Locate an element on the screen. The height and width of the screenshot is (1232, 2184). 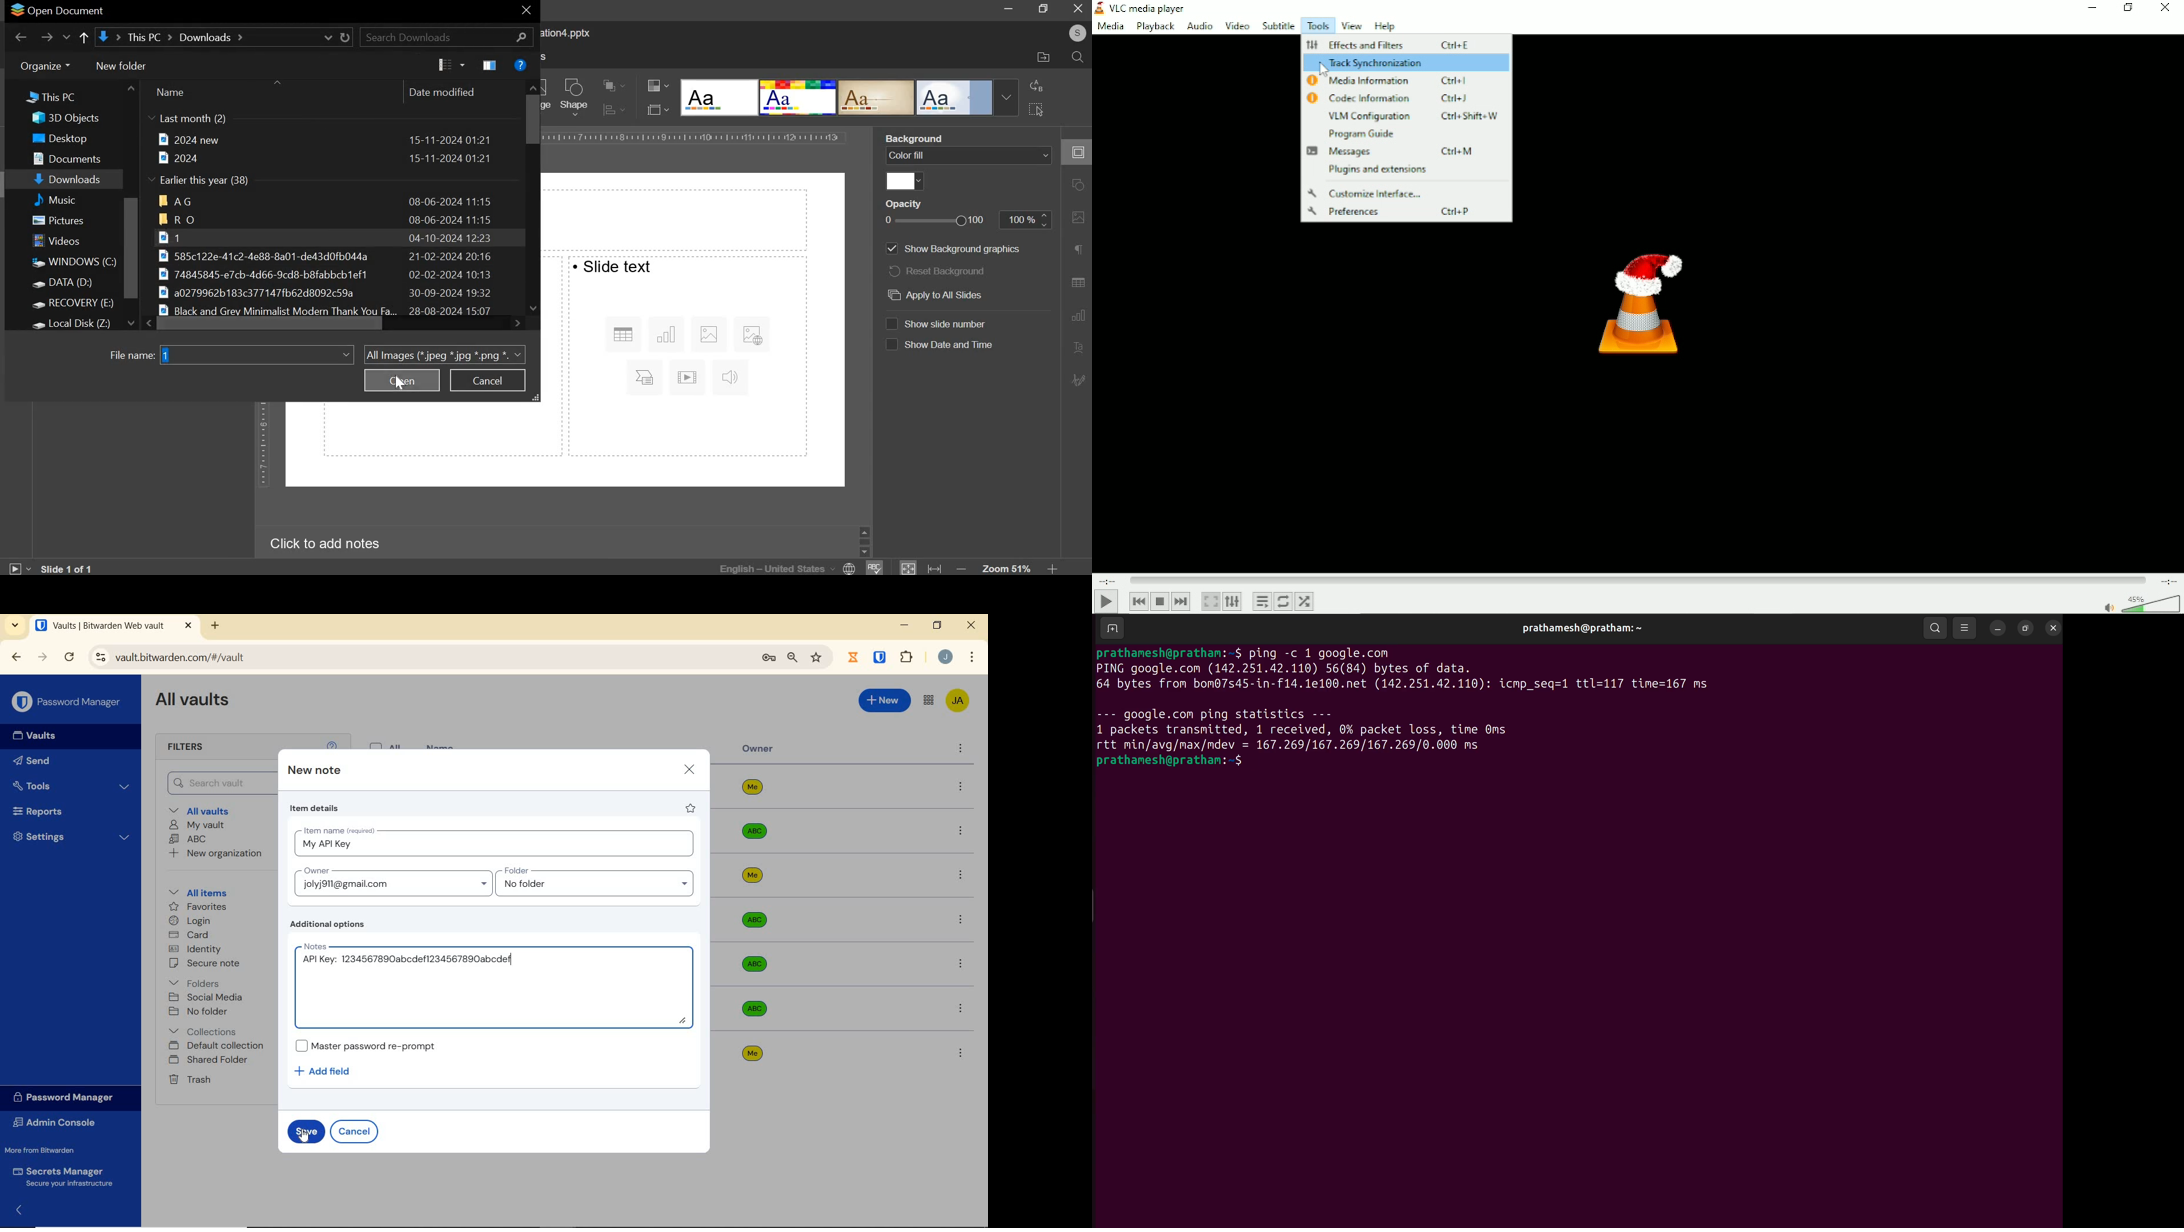
help is located at coordinates (332, 744).